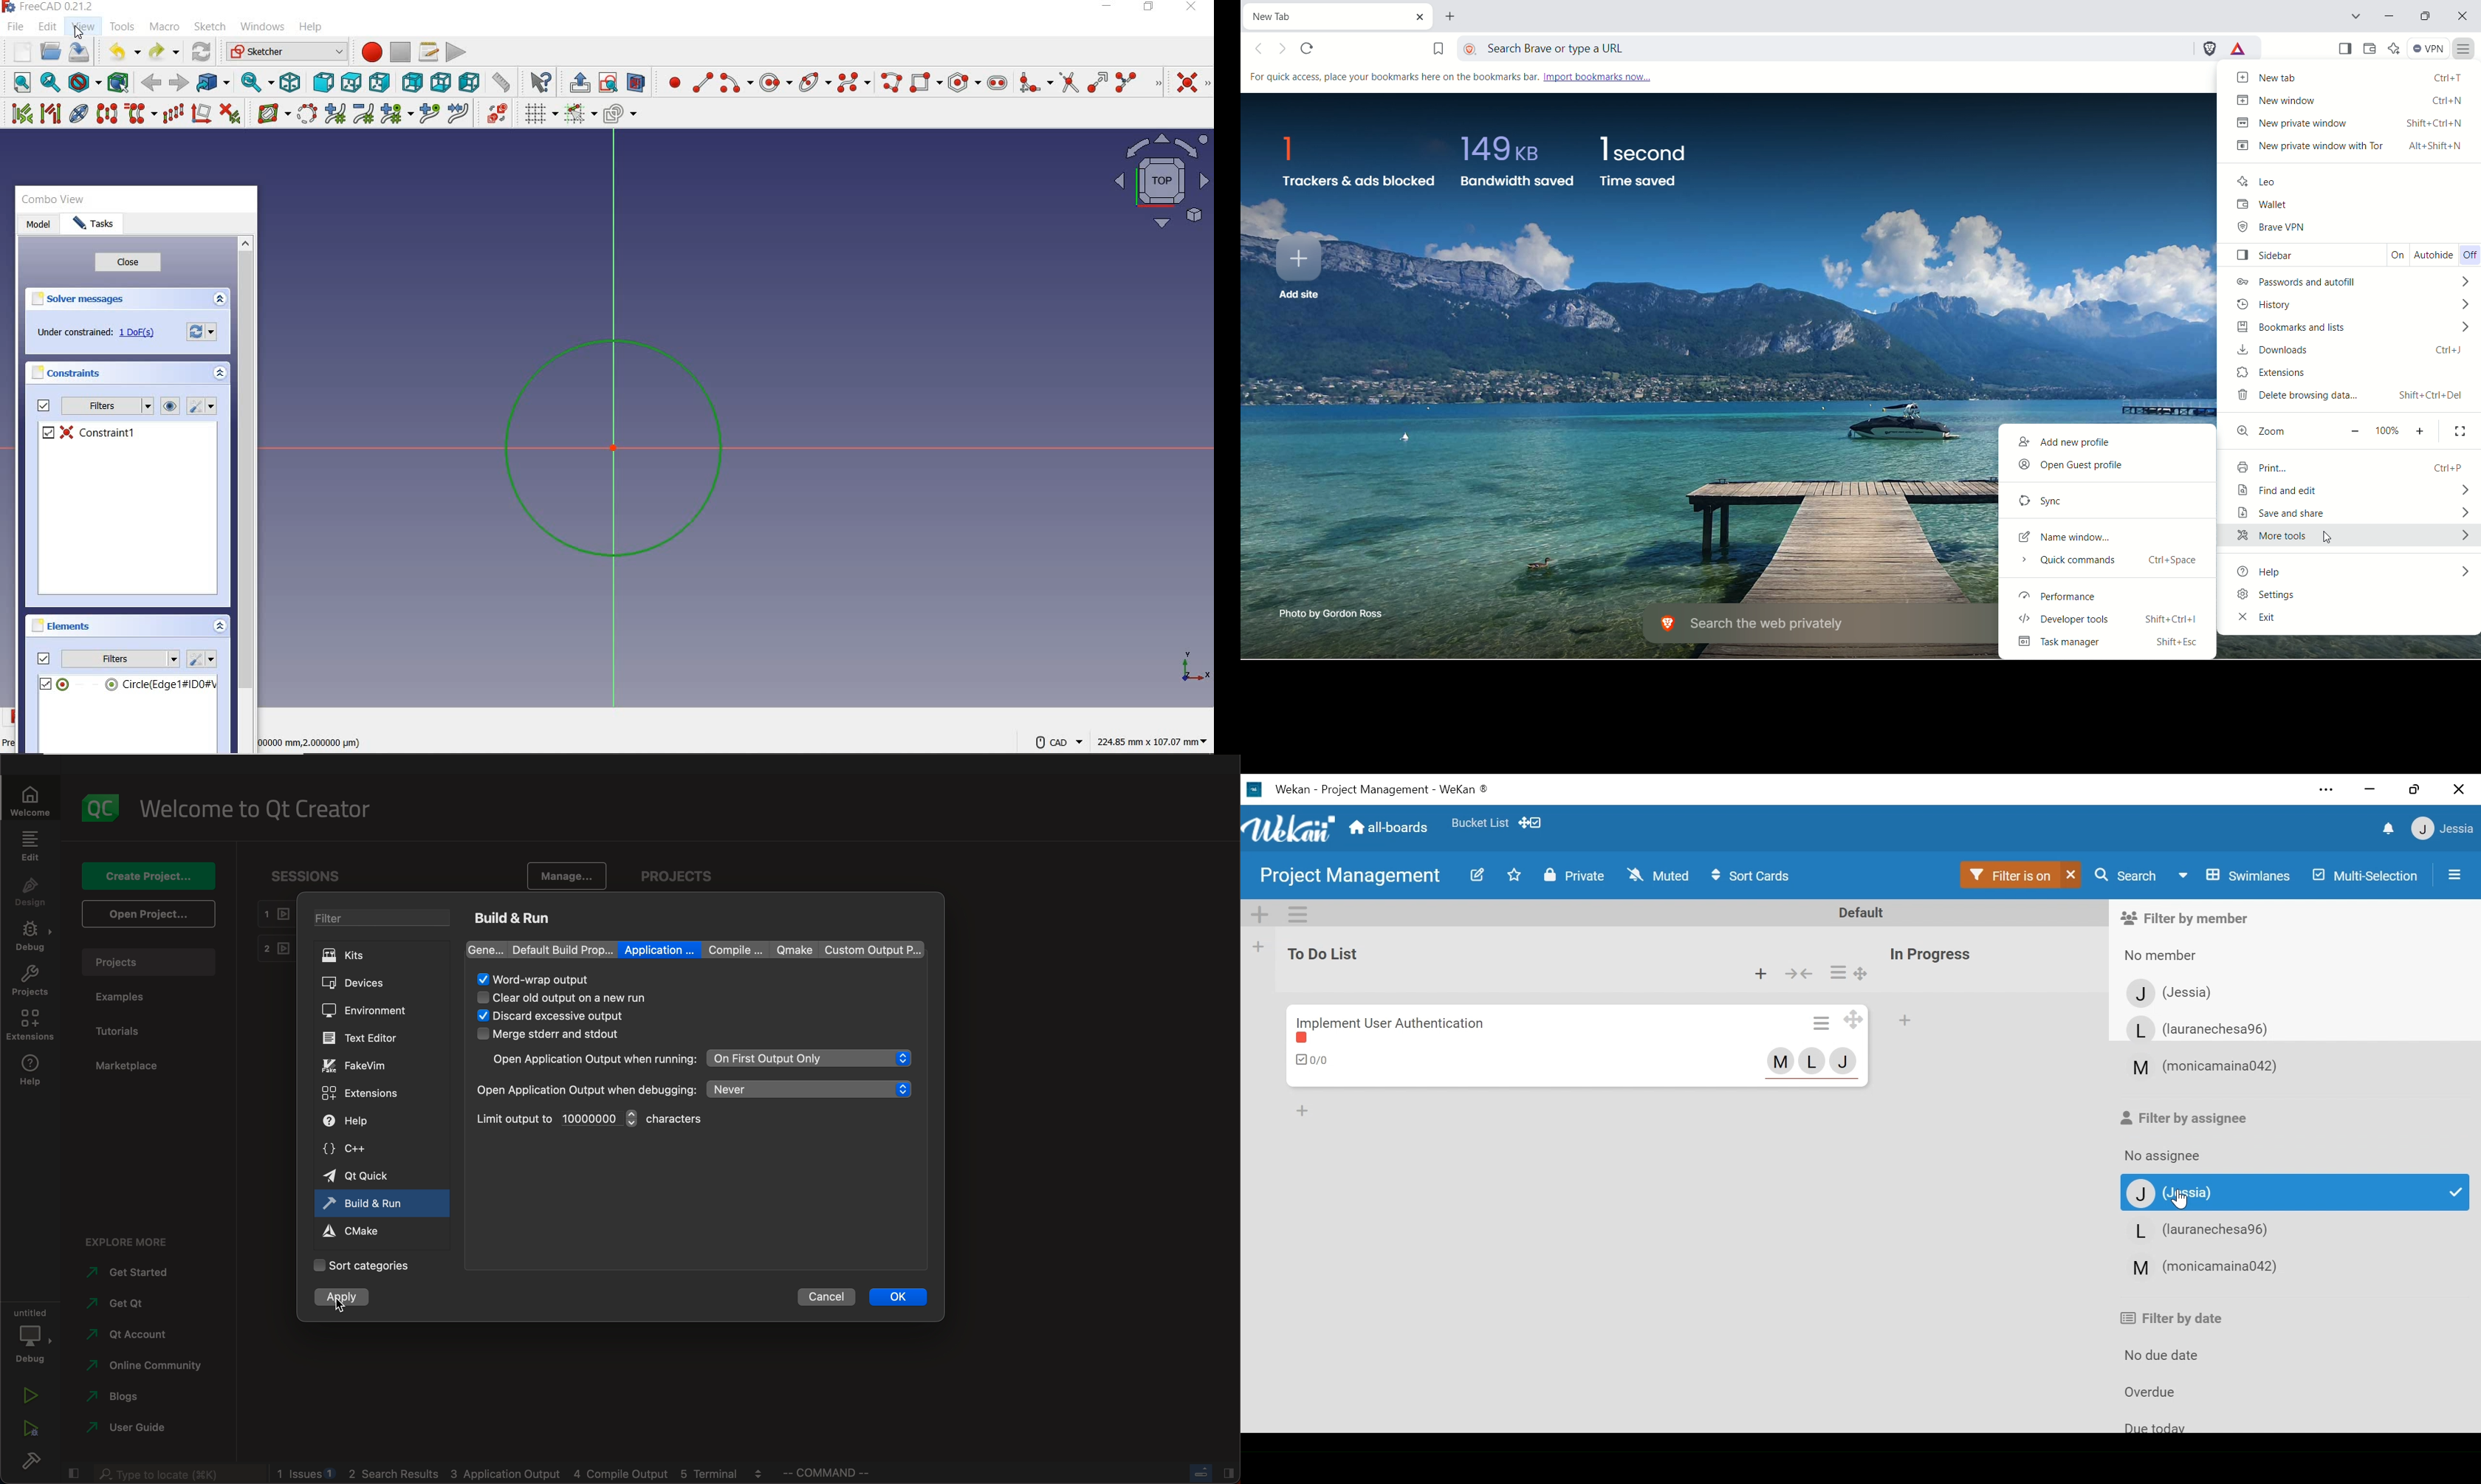 Image resolution: width=2492 pixels, height=1484 pixels. What do you see at coordinates (2102, 537) in the screenshot?
I see `name window` at bounding box center [2102, 537].